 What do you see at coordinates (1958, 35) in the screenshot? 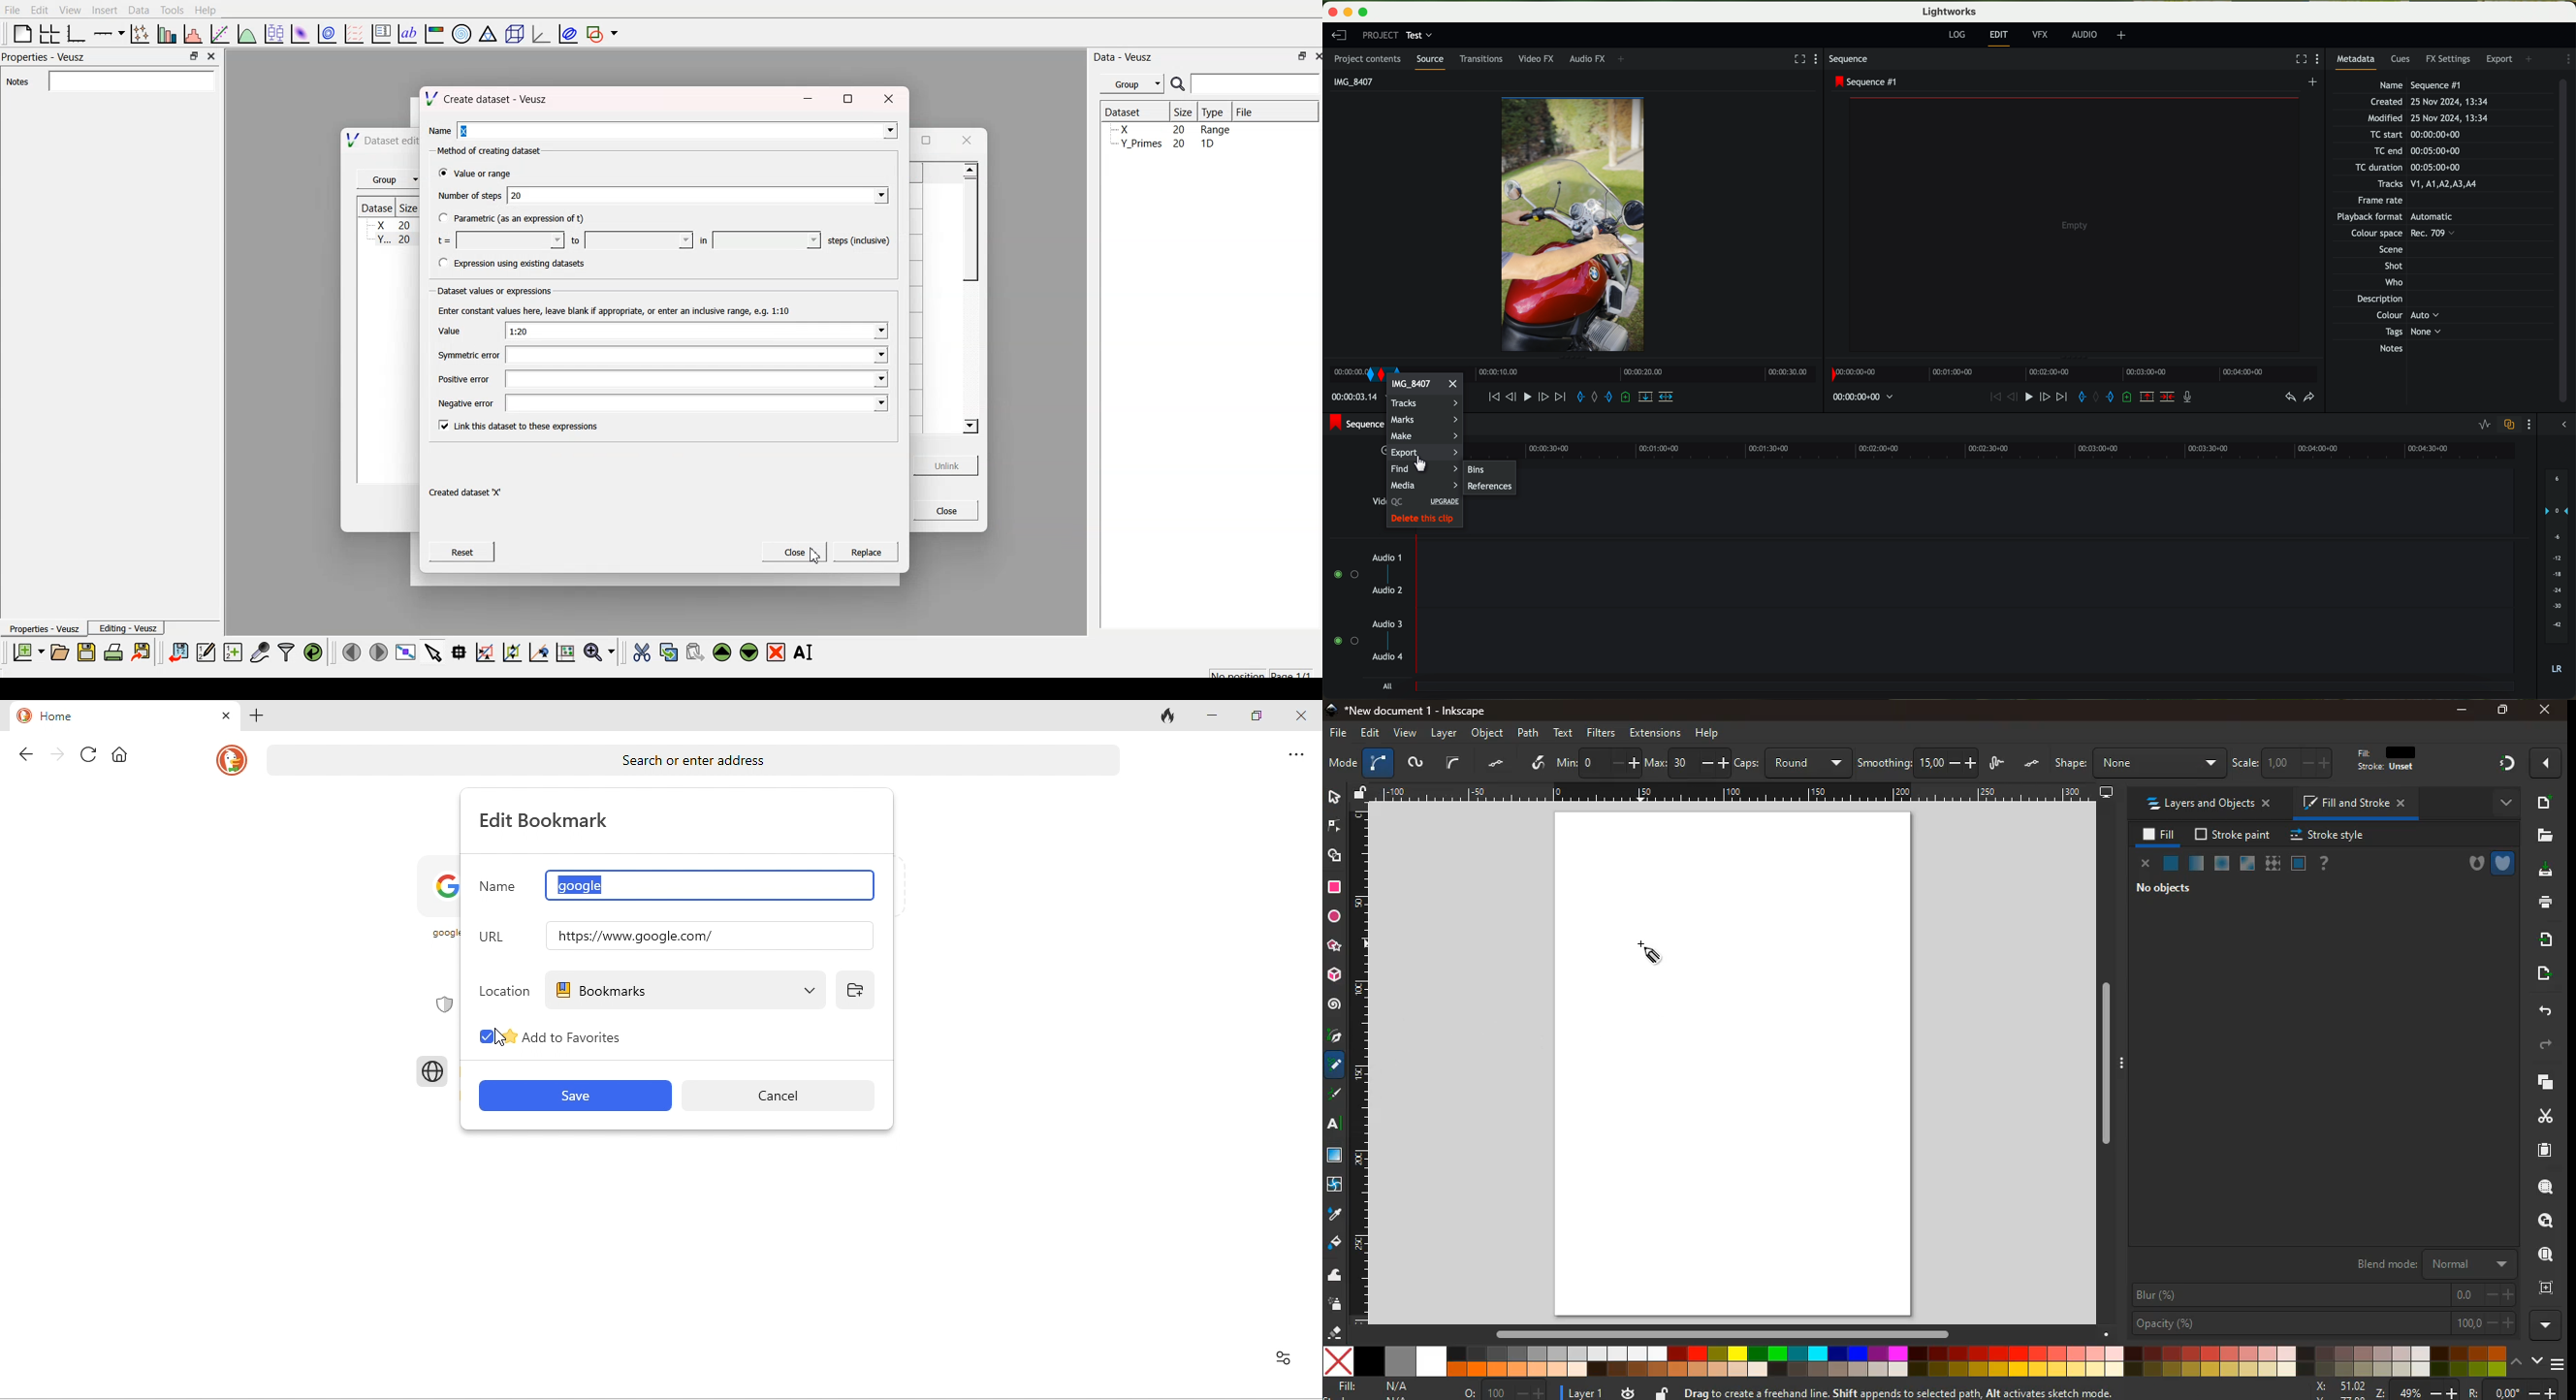
I see `log` at bounding box center [1958, 35].